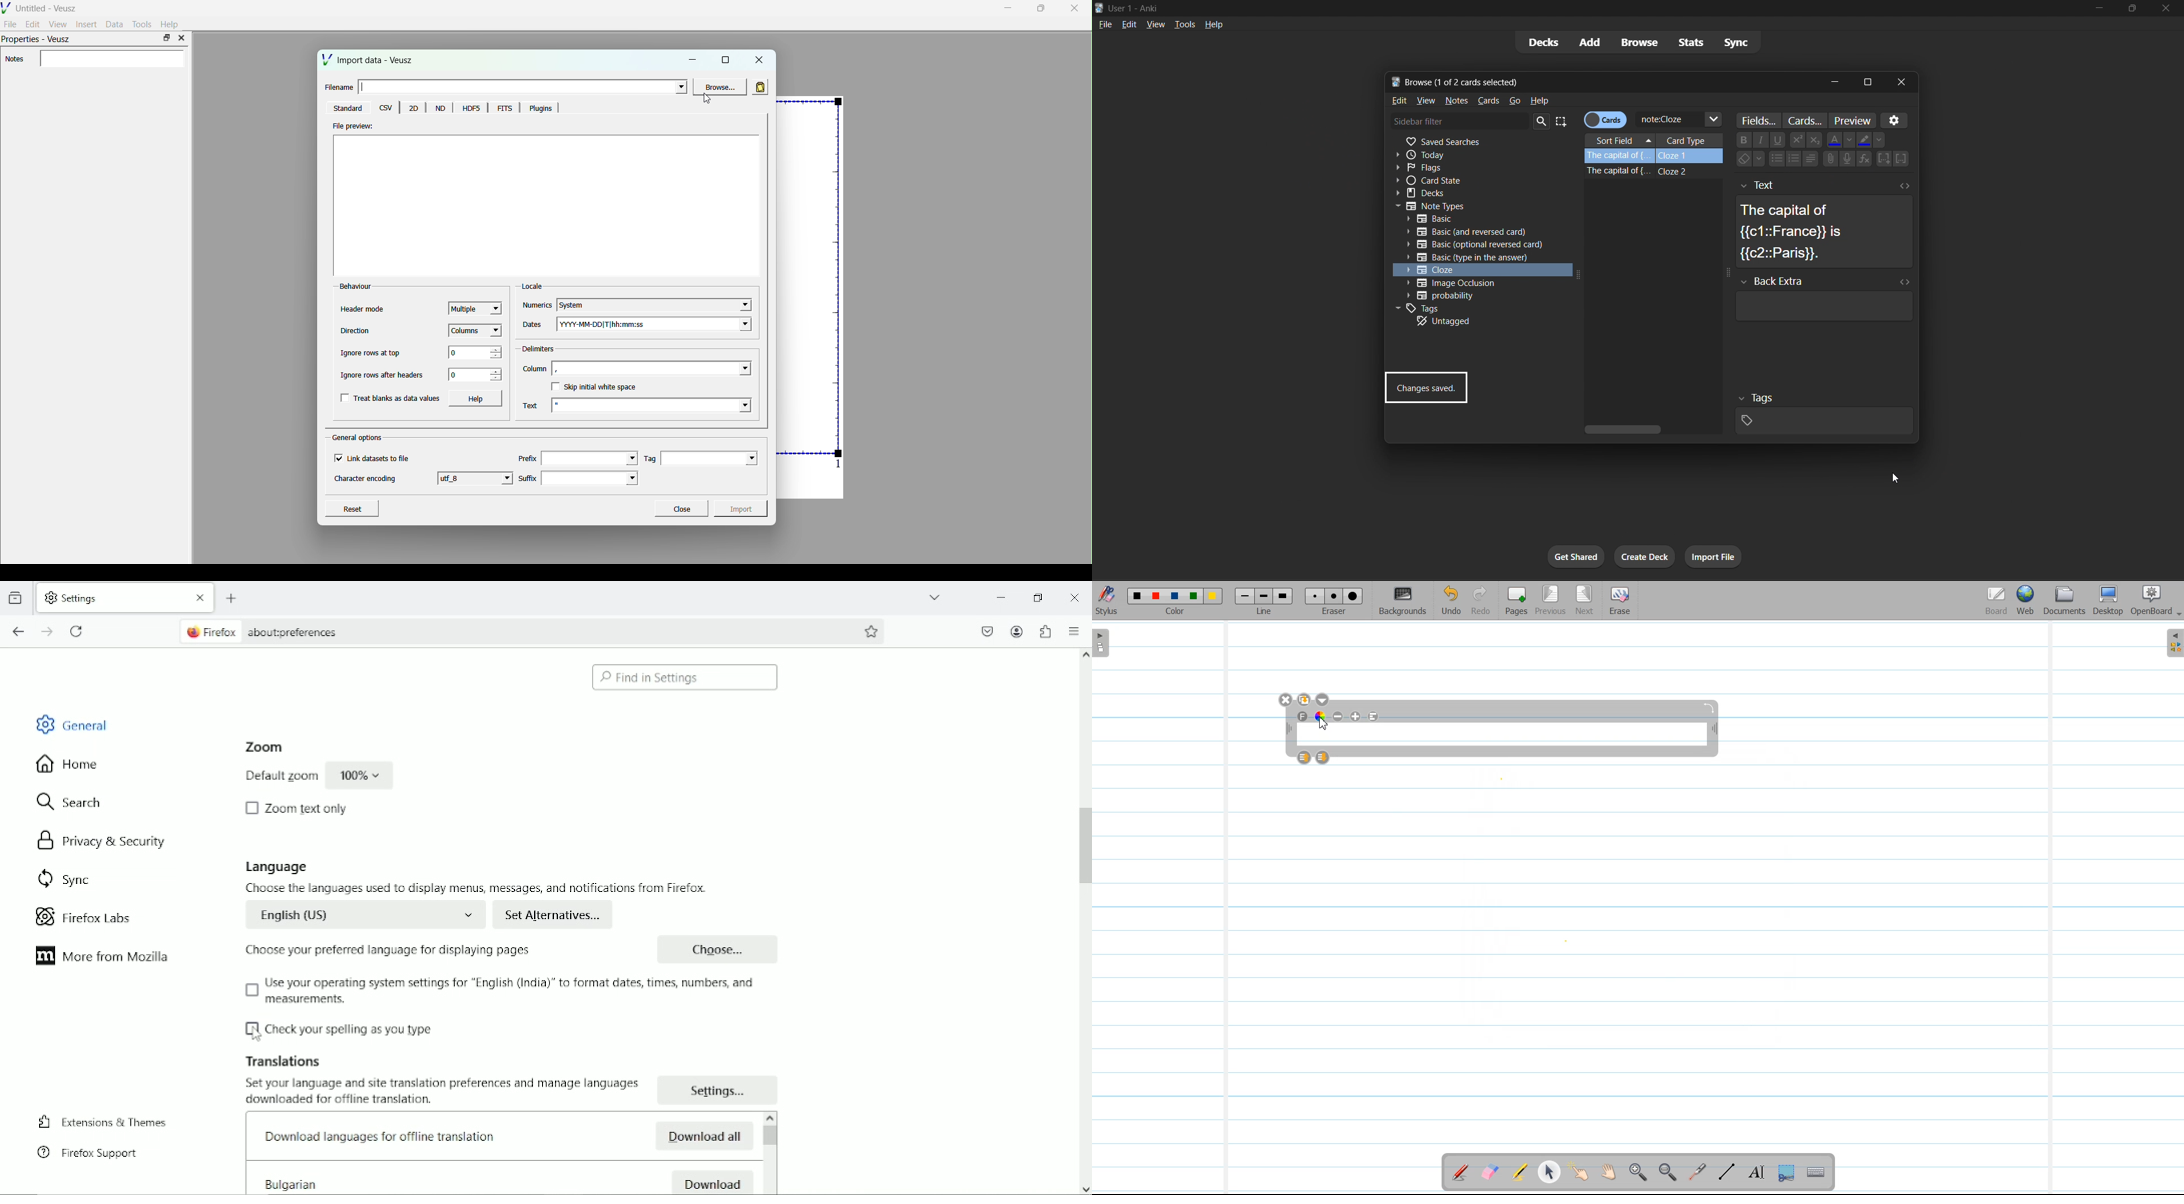  Describe the element at coordinates (1487, 99) in the screenshot. I see `cards` at that location.